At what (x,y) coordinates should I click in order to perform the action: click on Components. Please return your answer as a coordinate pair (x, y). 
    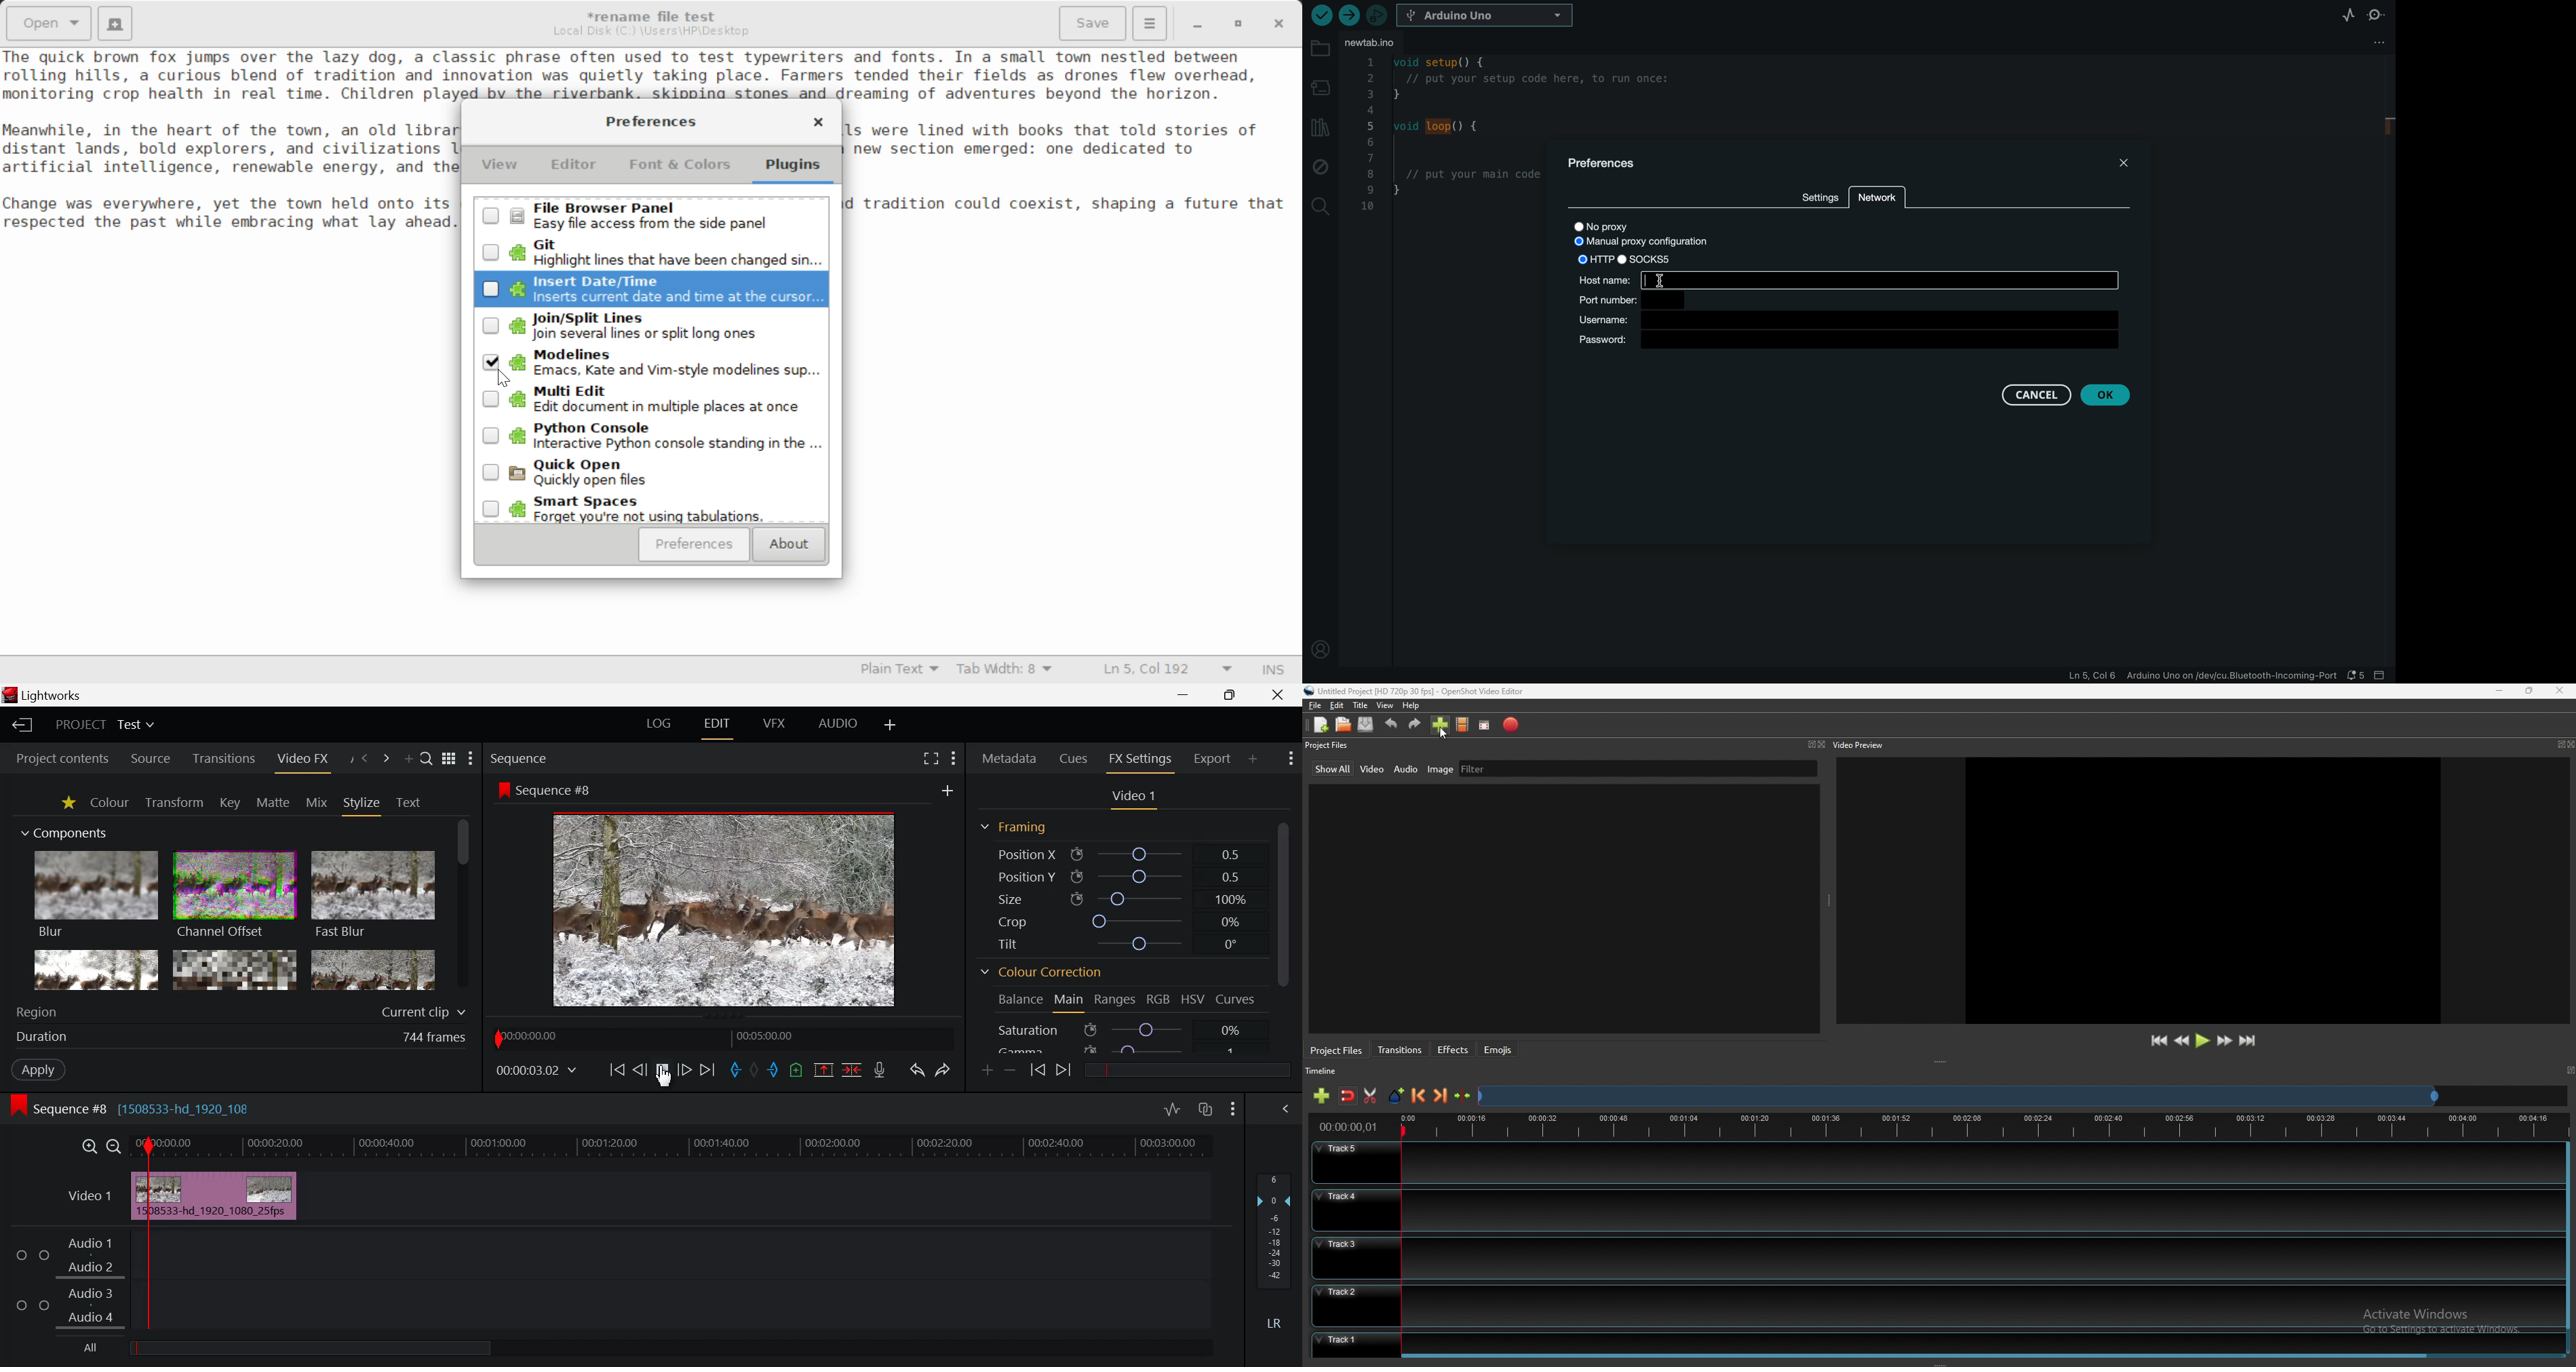
    Looking at the image, I should click on (66, 834).